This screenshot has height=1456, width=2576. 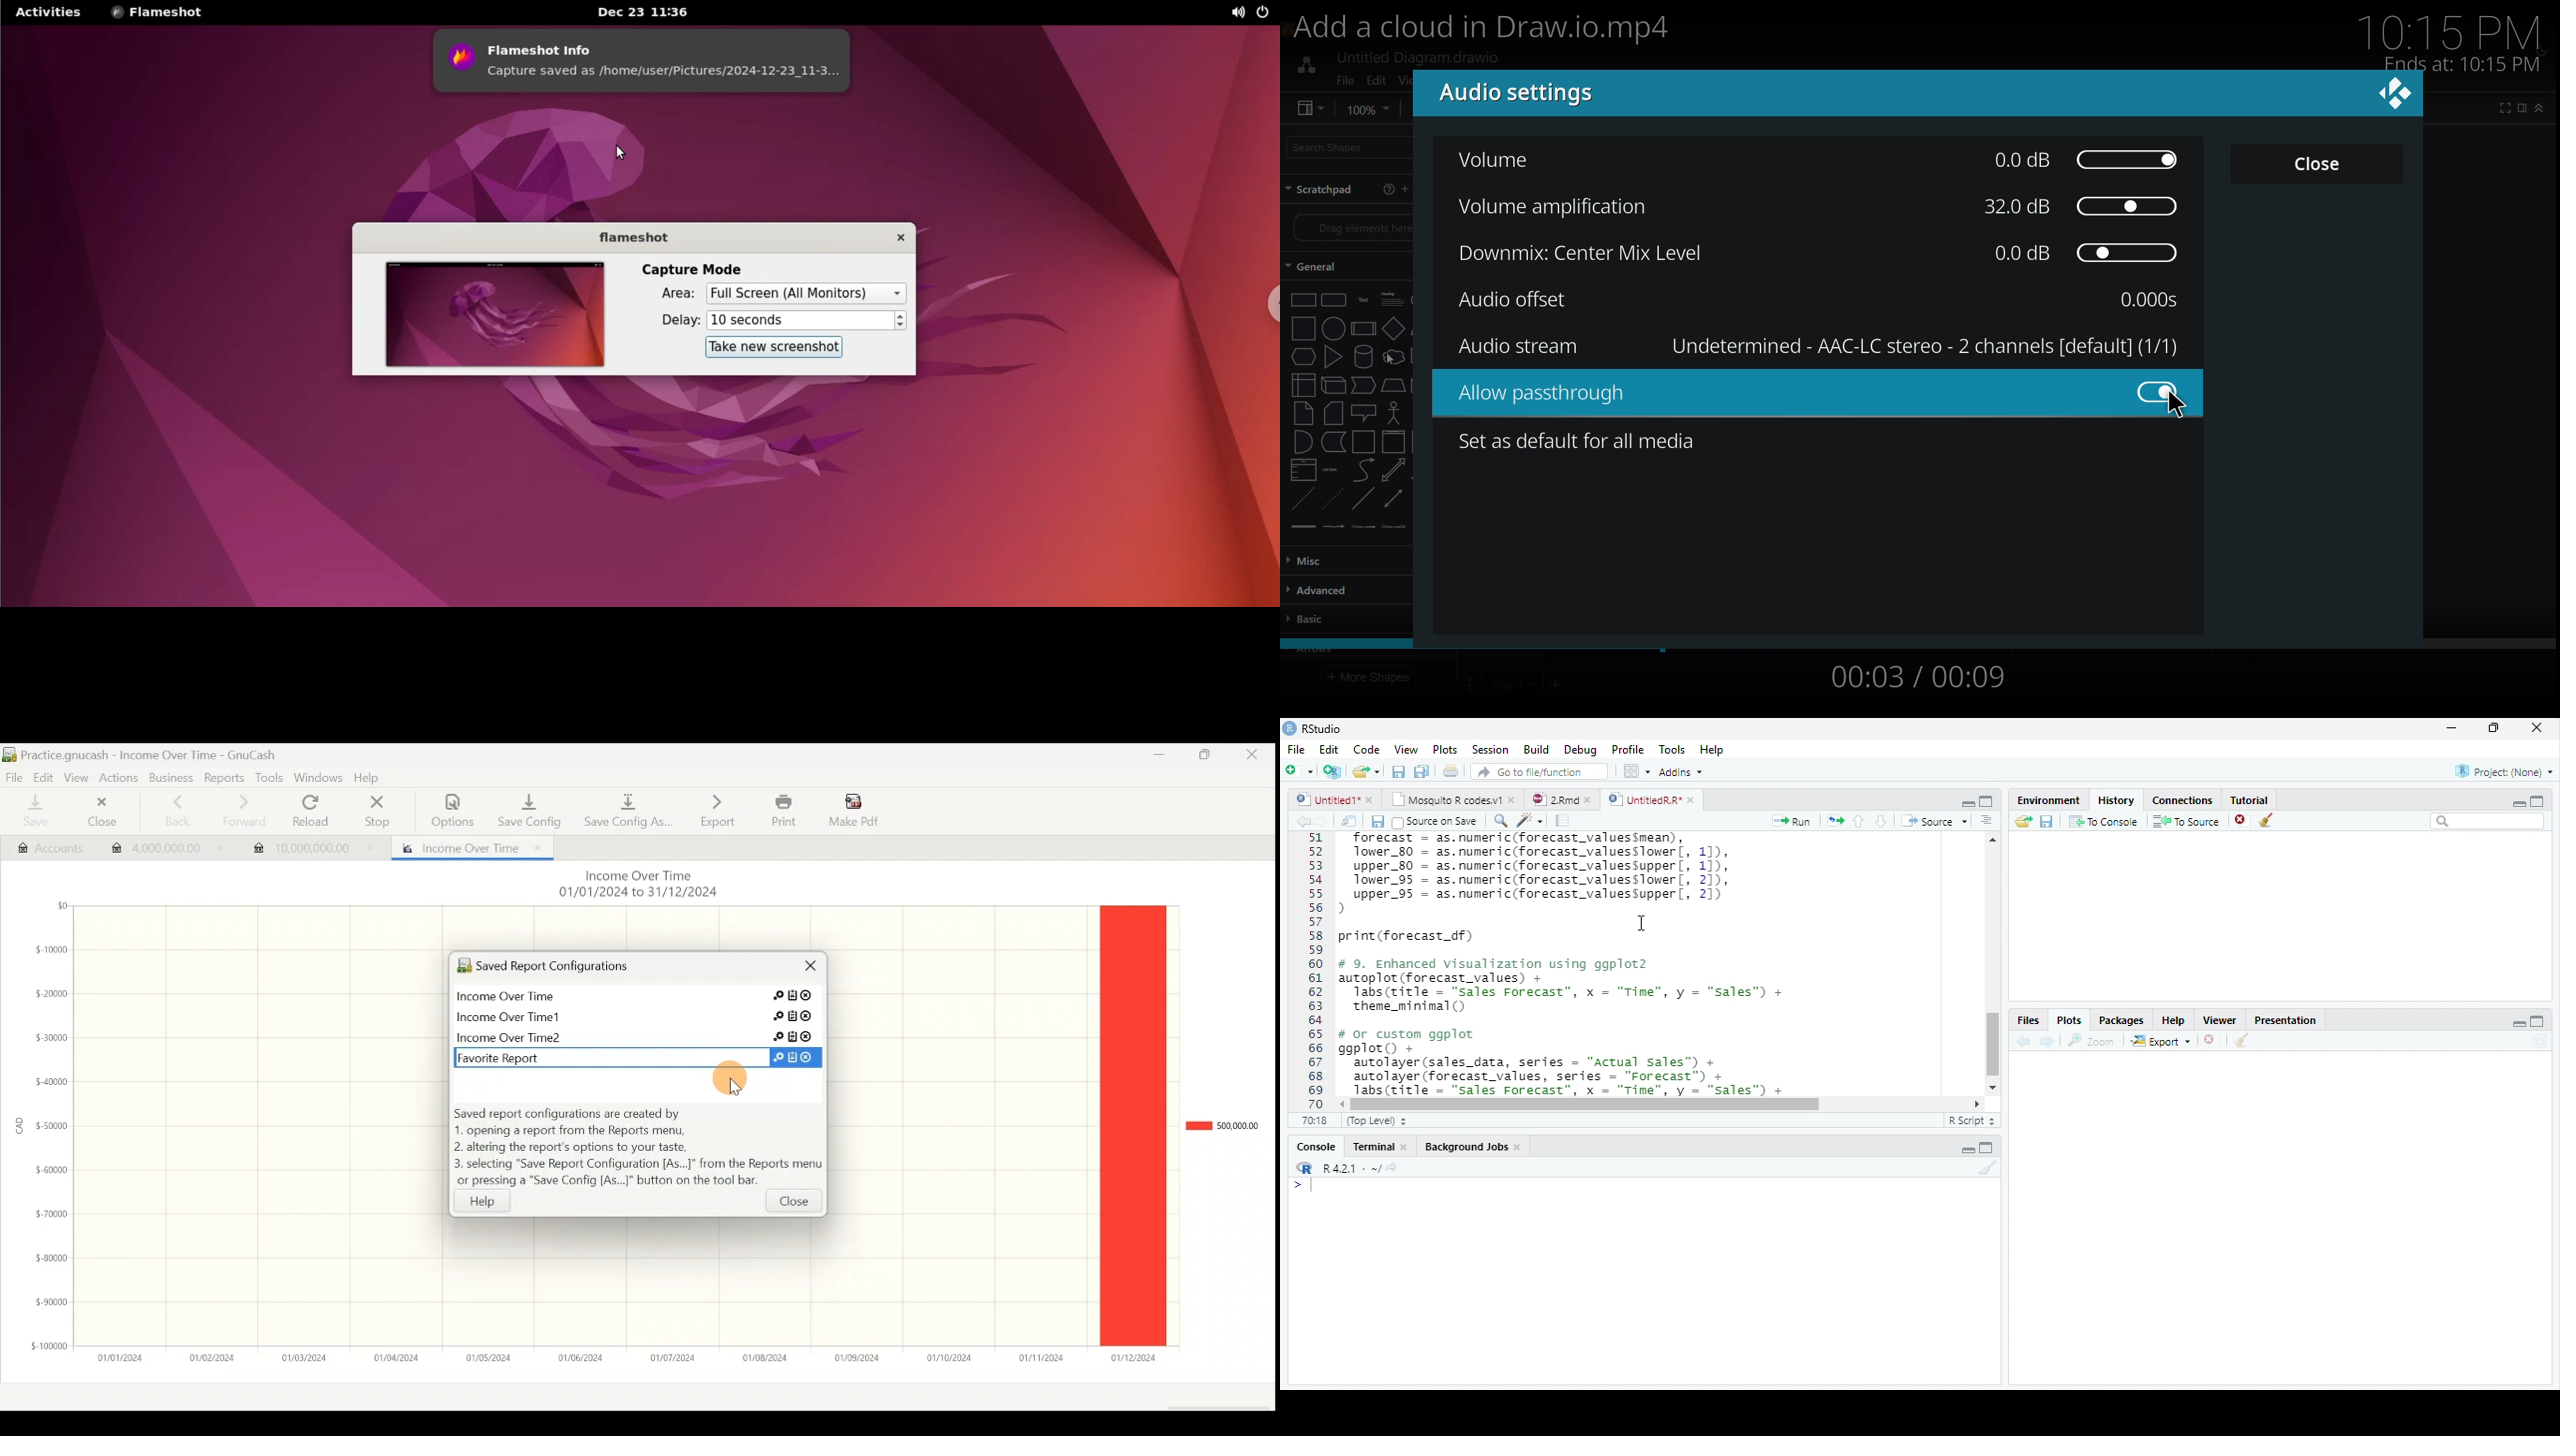 I want to click on video string, so click(x=1924, y=643).